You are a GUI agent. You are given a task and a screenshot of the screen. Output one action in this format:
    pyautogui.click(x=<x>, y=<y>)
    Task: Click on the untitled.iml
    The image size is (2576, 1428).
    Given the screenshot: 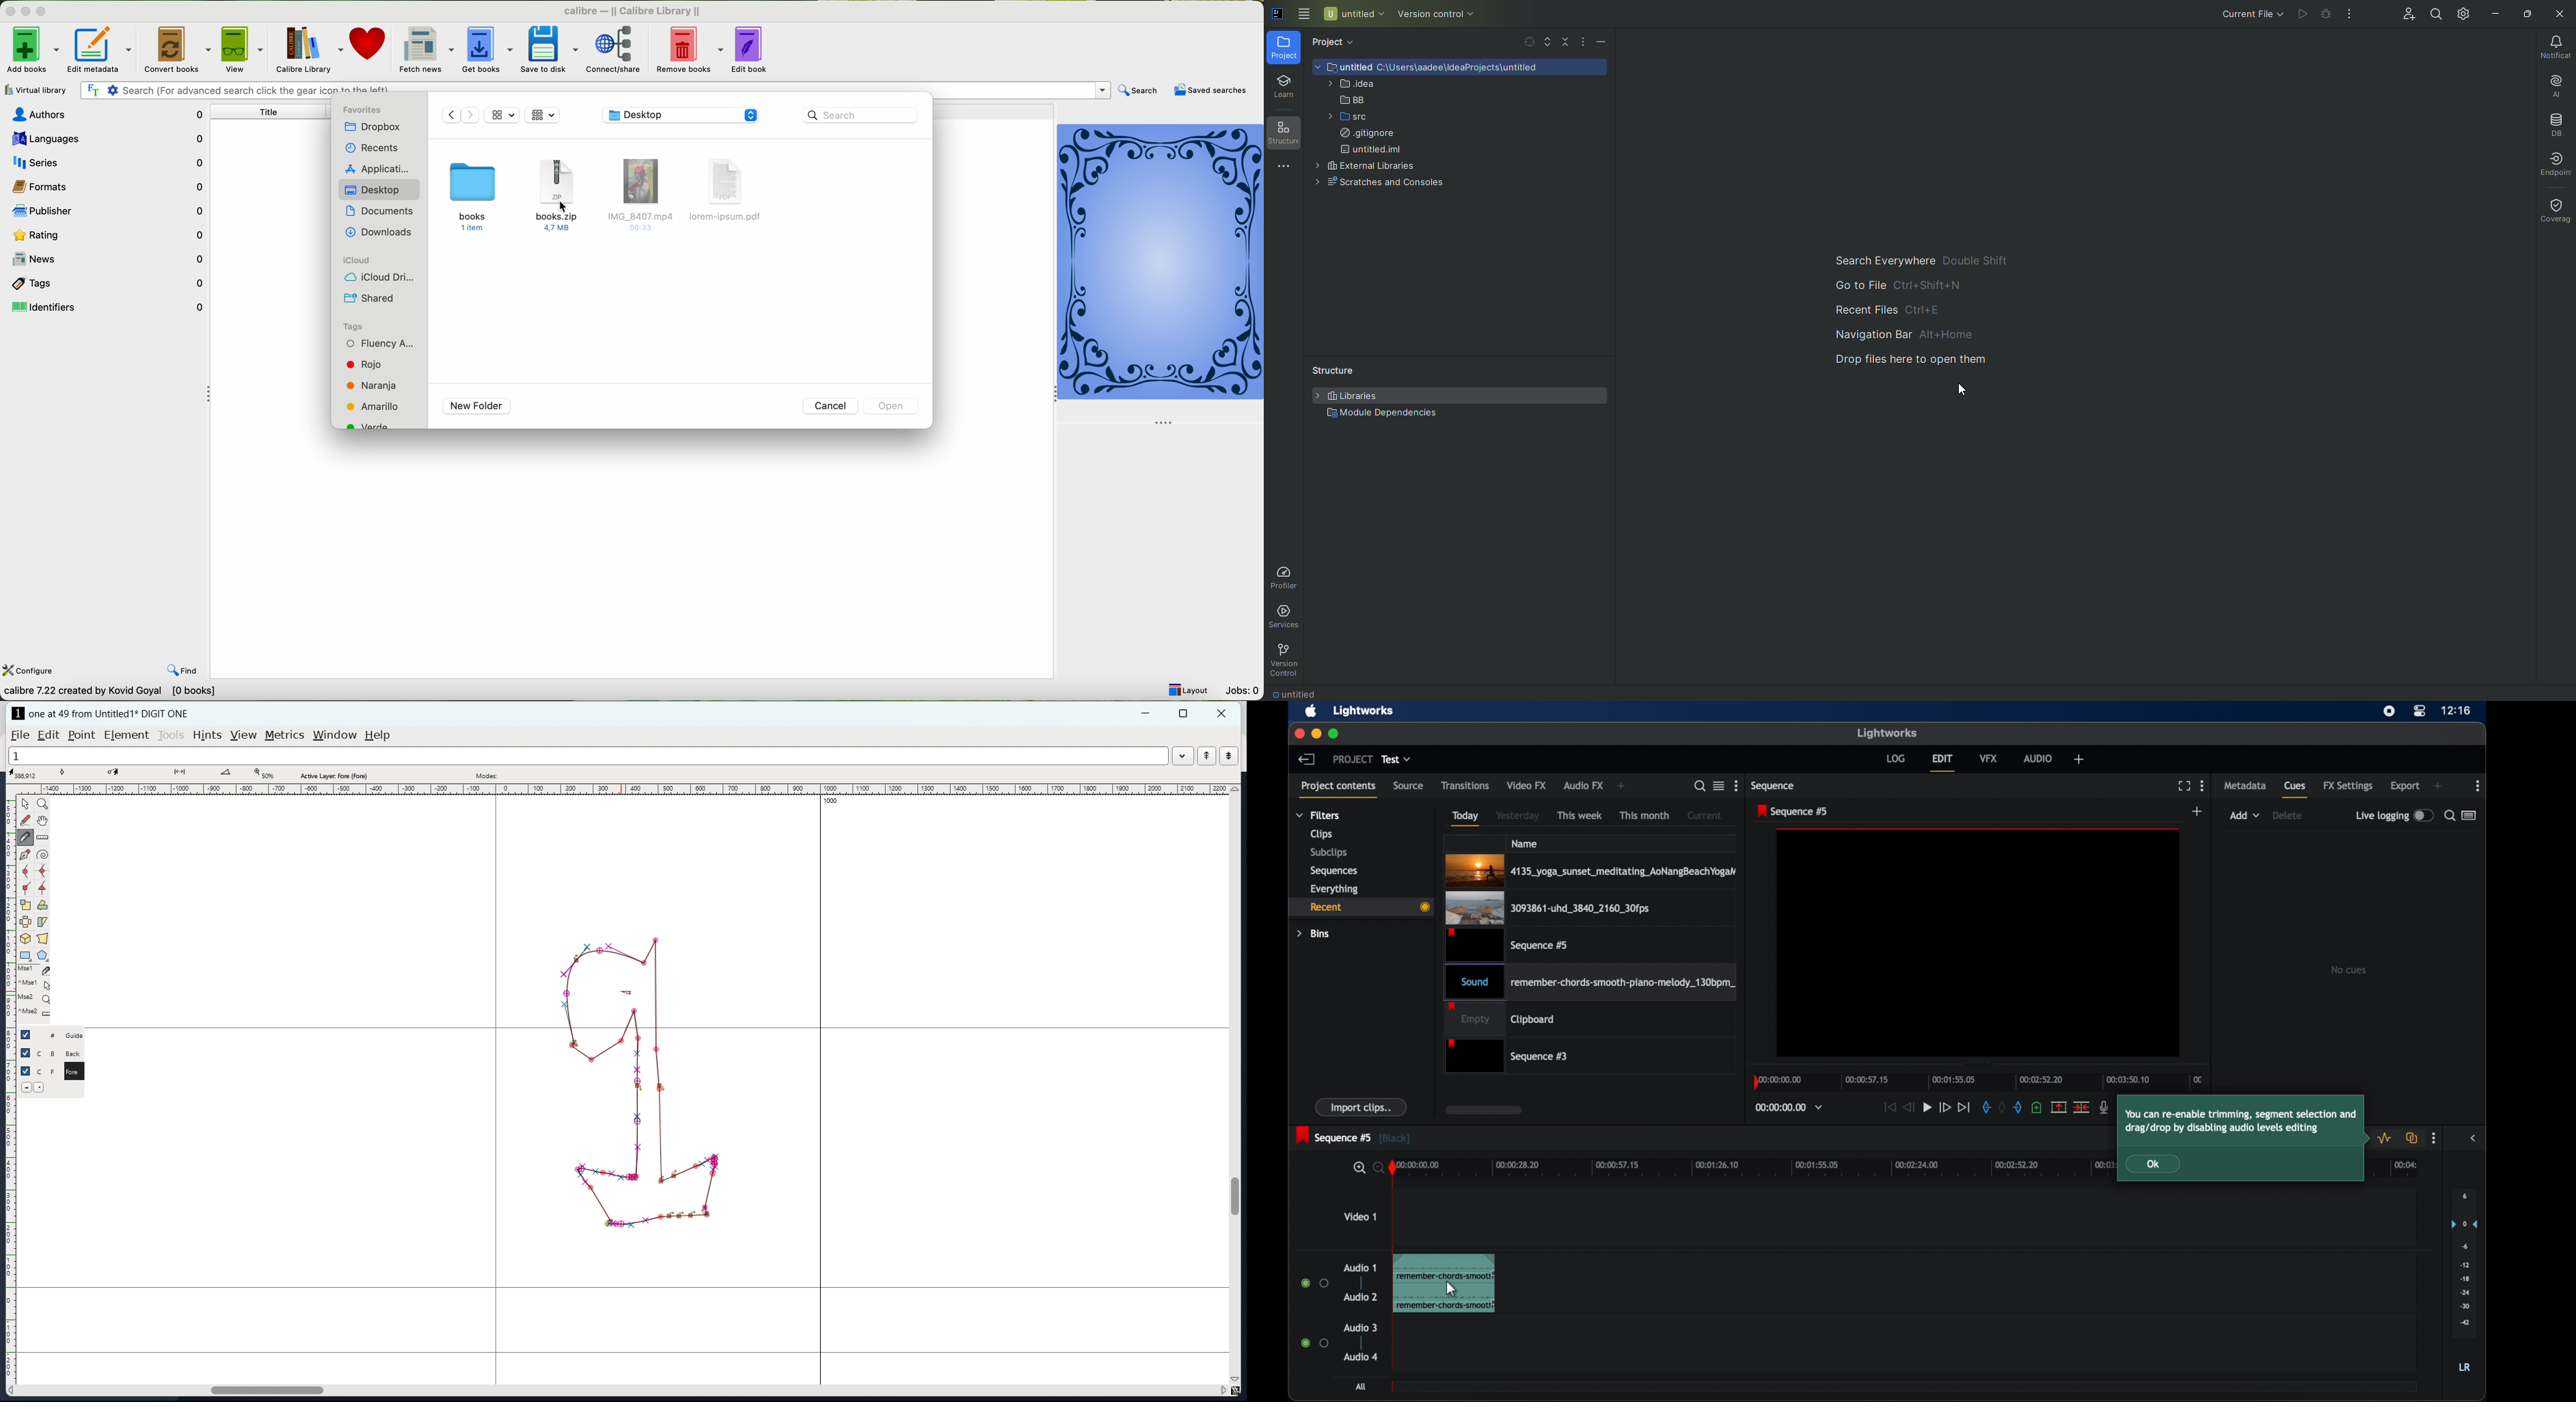 What is the action you would take?
    pyautogui.click(x=1375, y=150)
    